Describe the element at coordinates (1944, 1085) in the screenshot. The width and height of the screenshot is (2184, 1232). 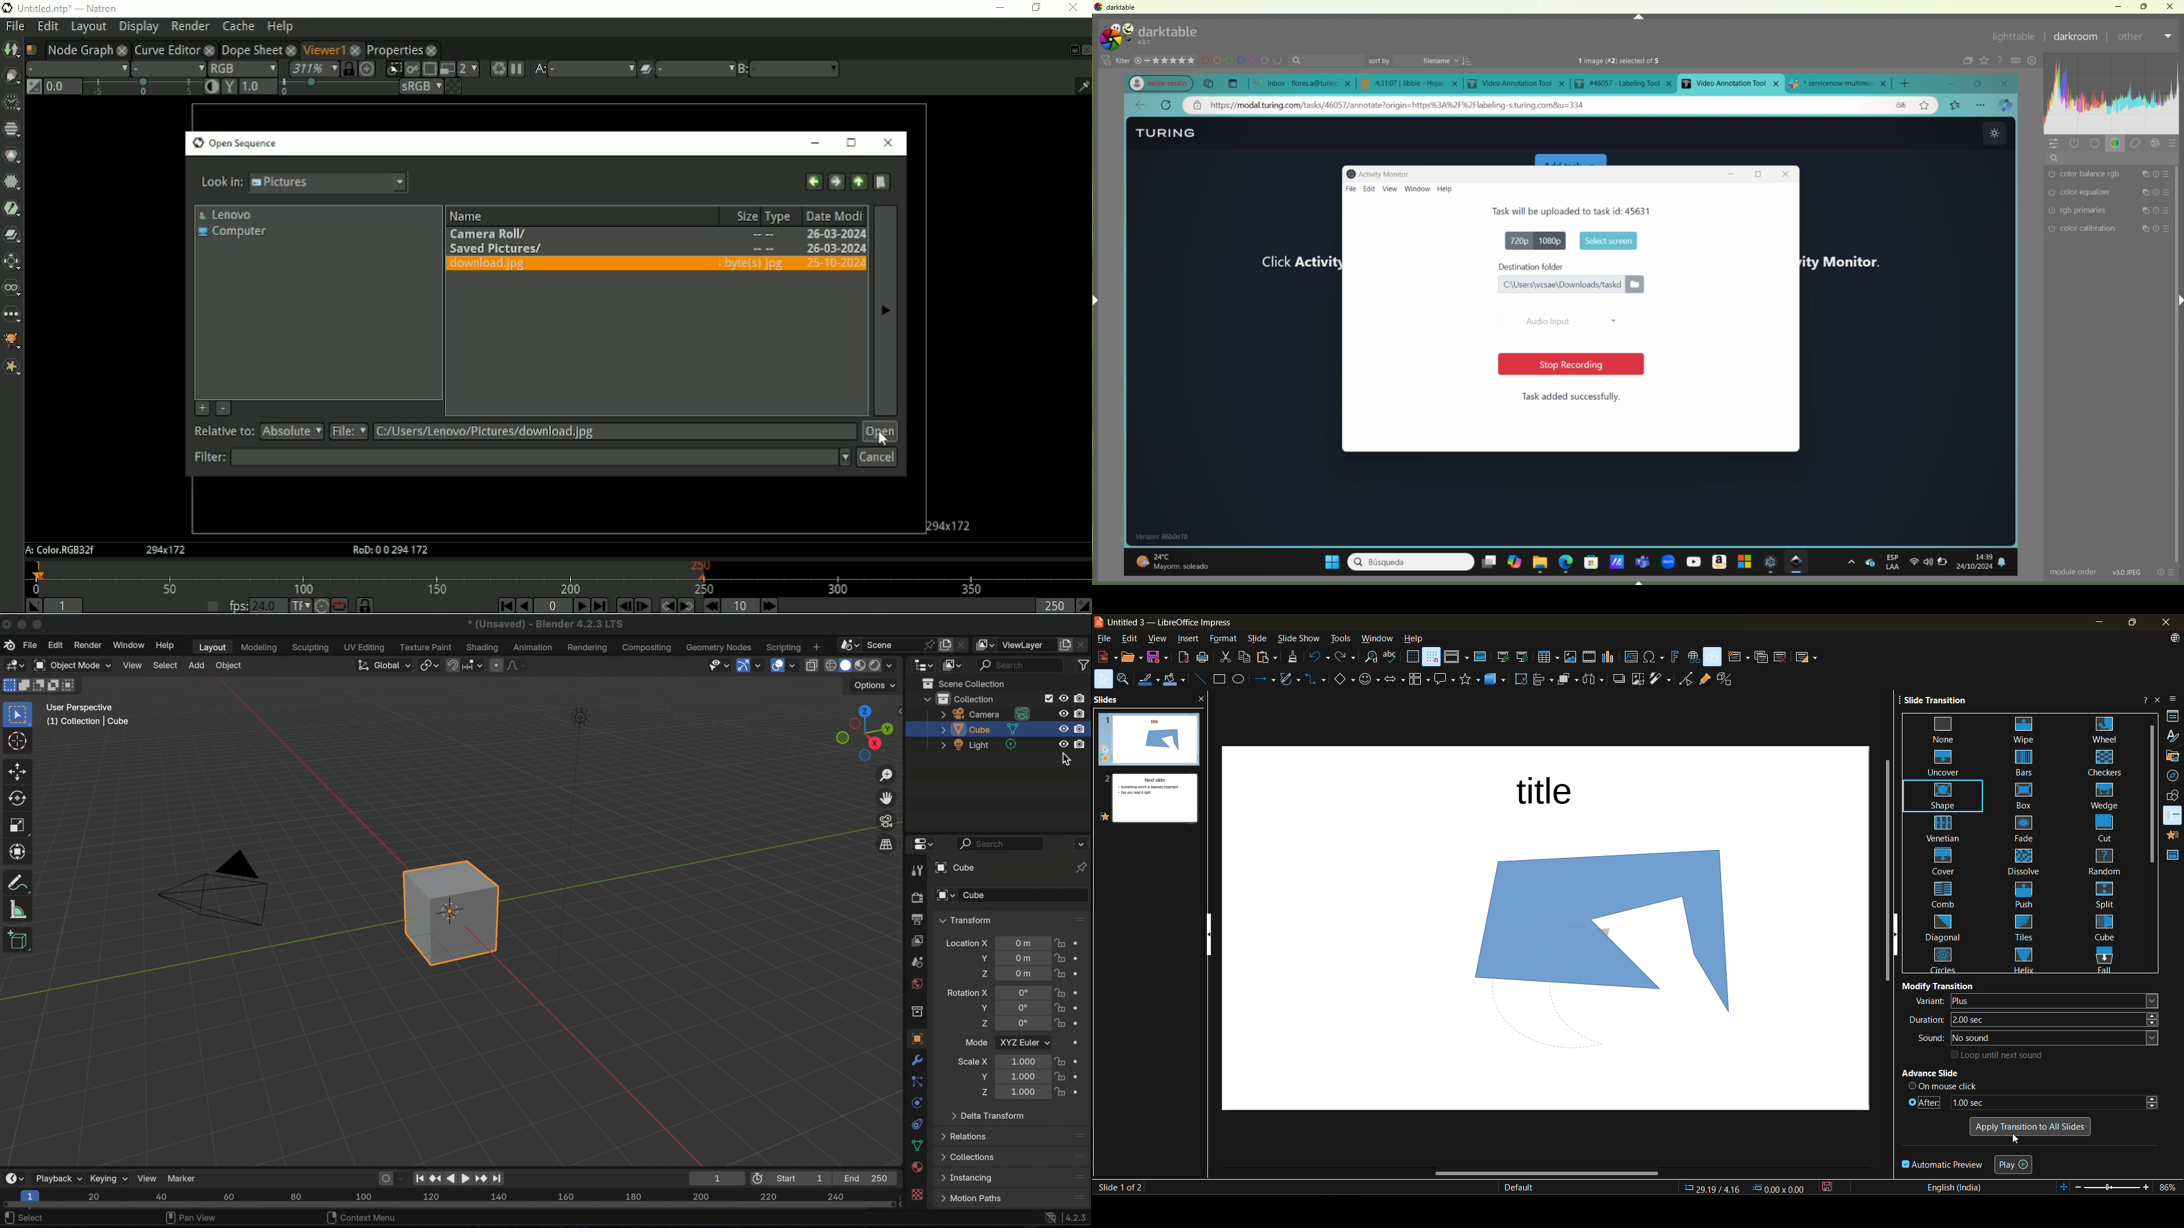
I see `on mouse click` at that location.